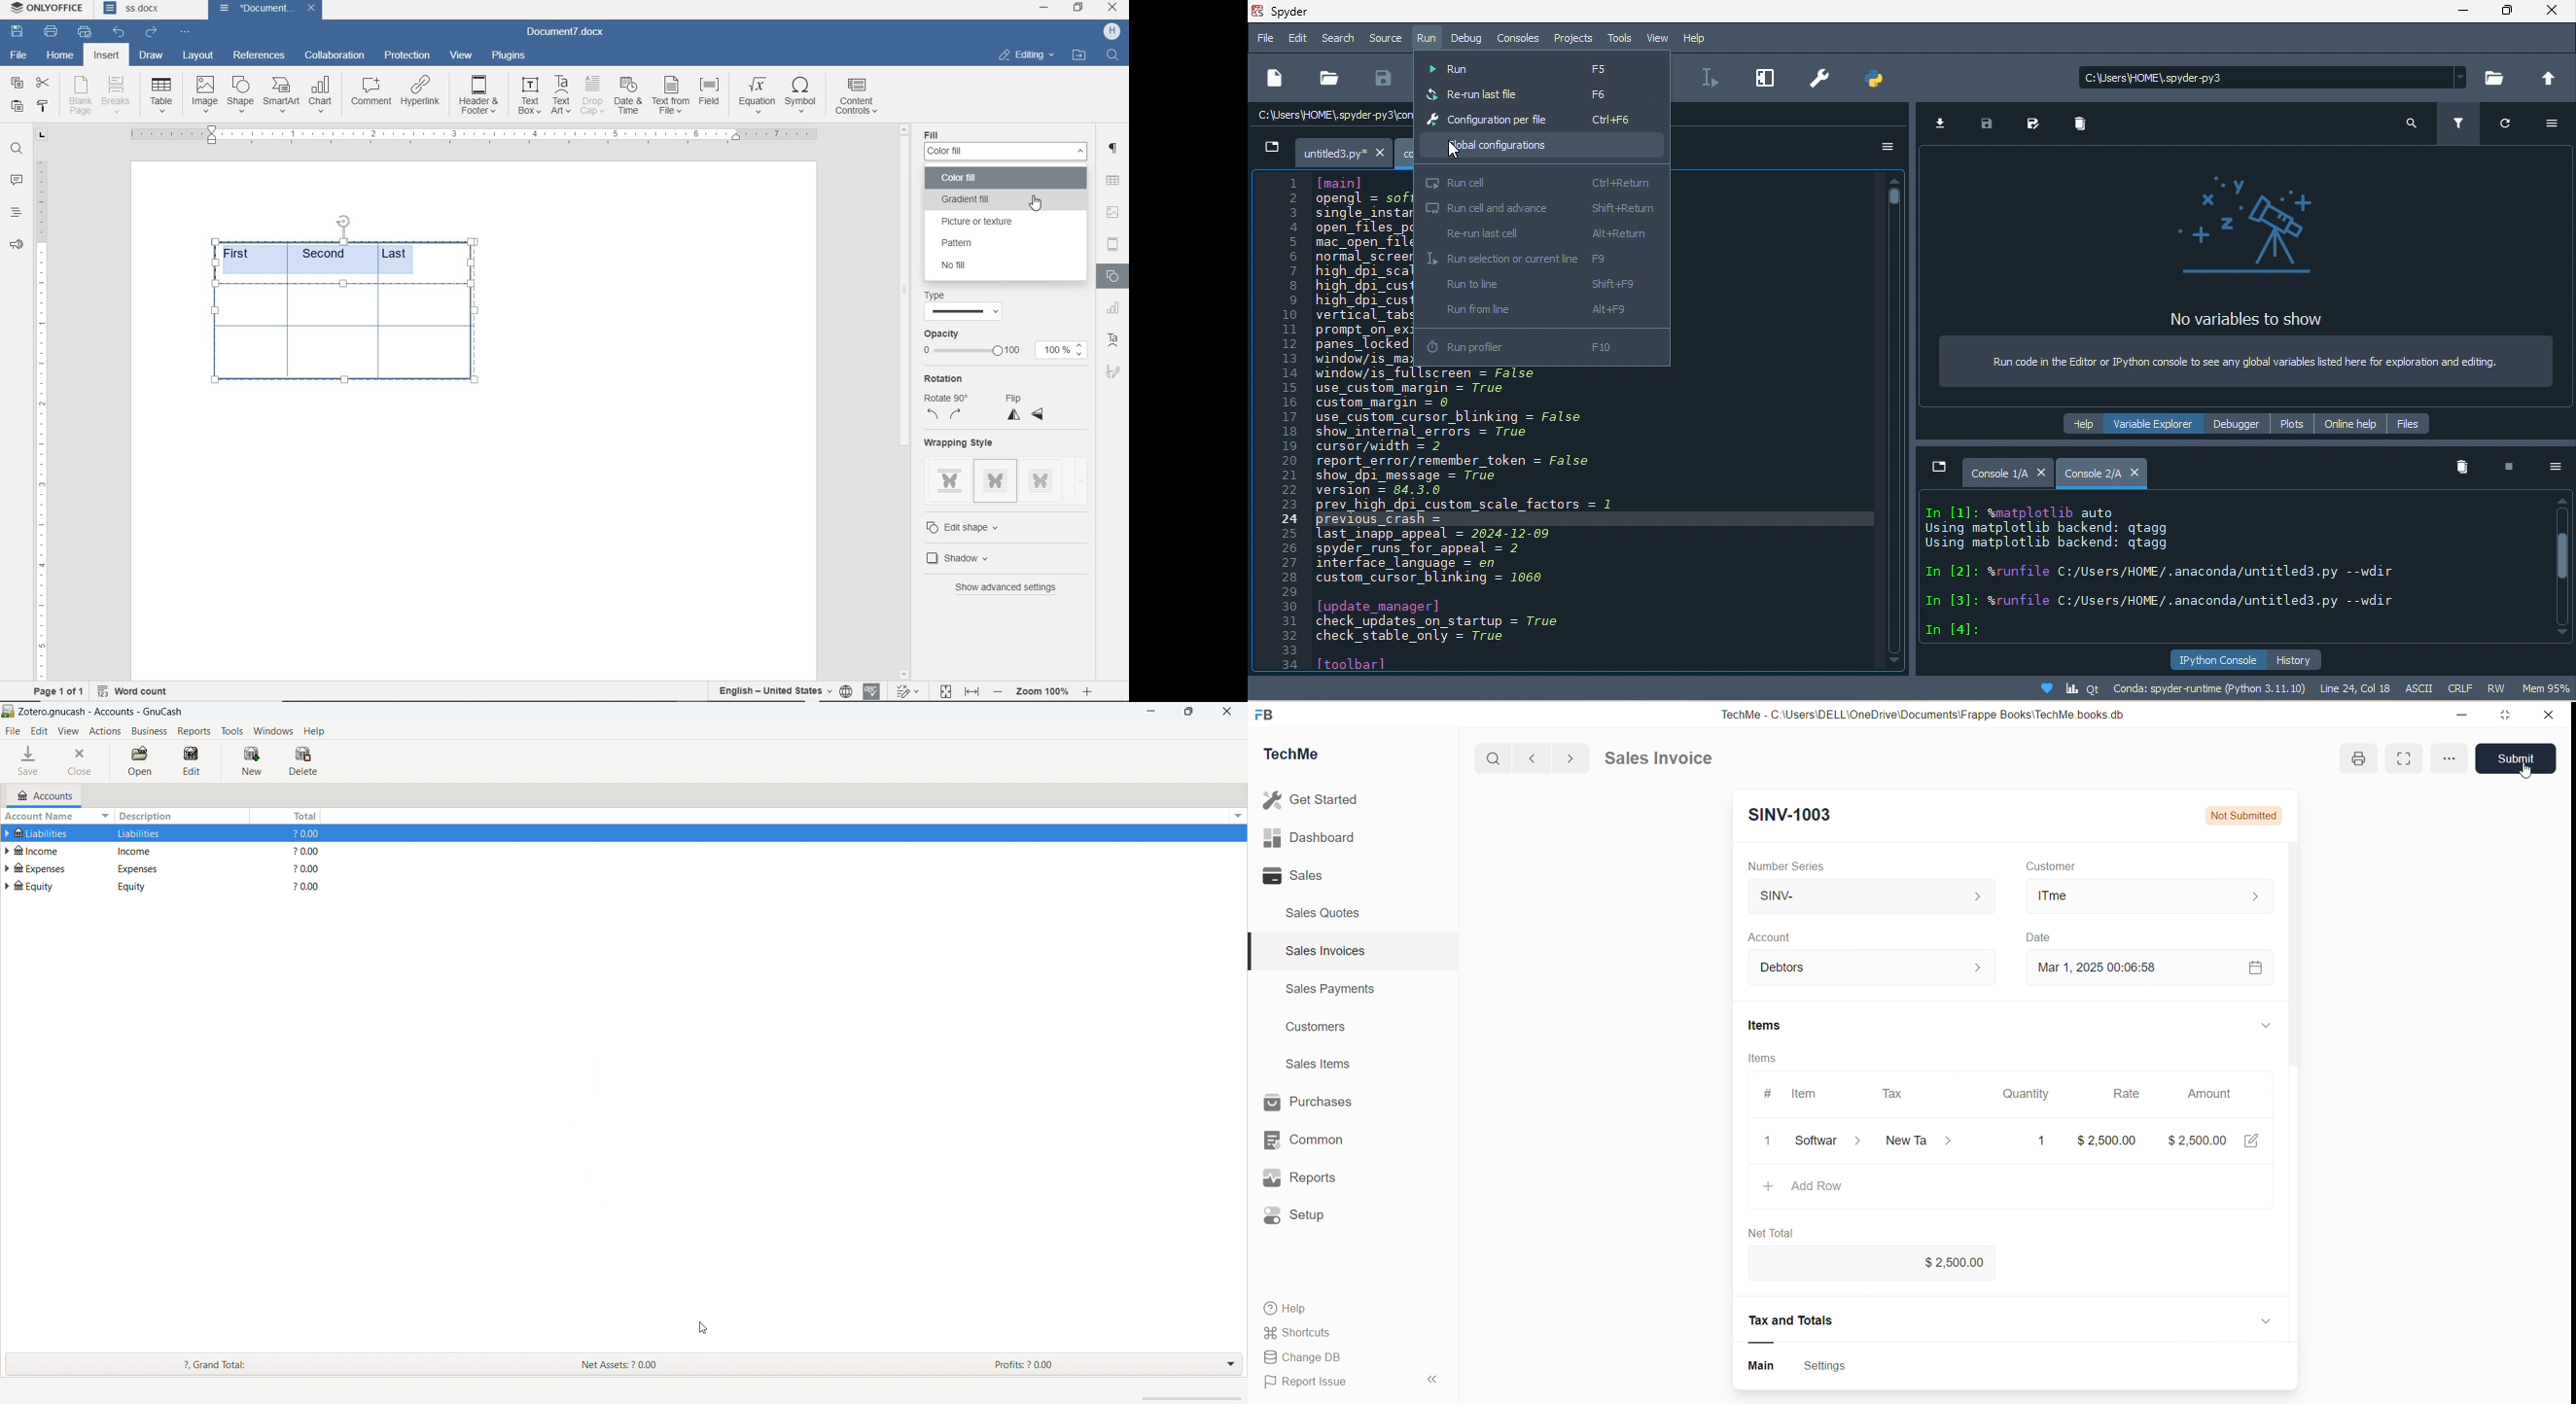 This screenshot has height=1428, width=2576. Describe the element at coordinates (422, 93) in the screenshot. I see `hyperlink` at that location.